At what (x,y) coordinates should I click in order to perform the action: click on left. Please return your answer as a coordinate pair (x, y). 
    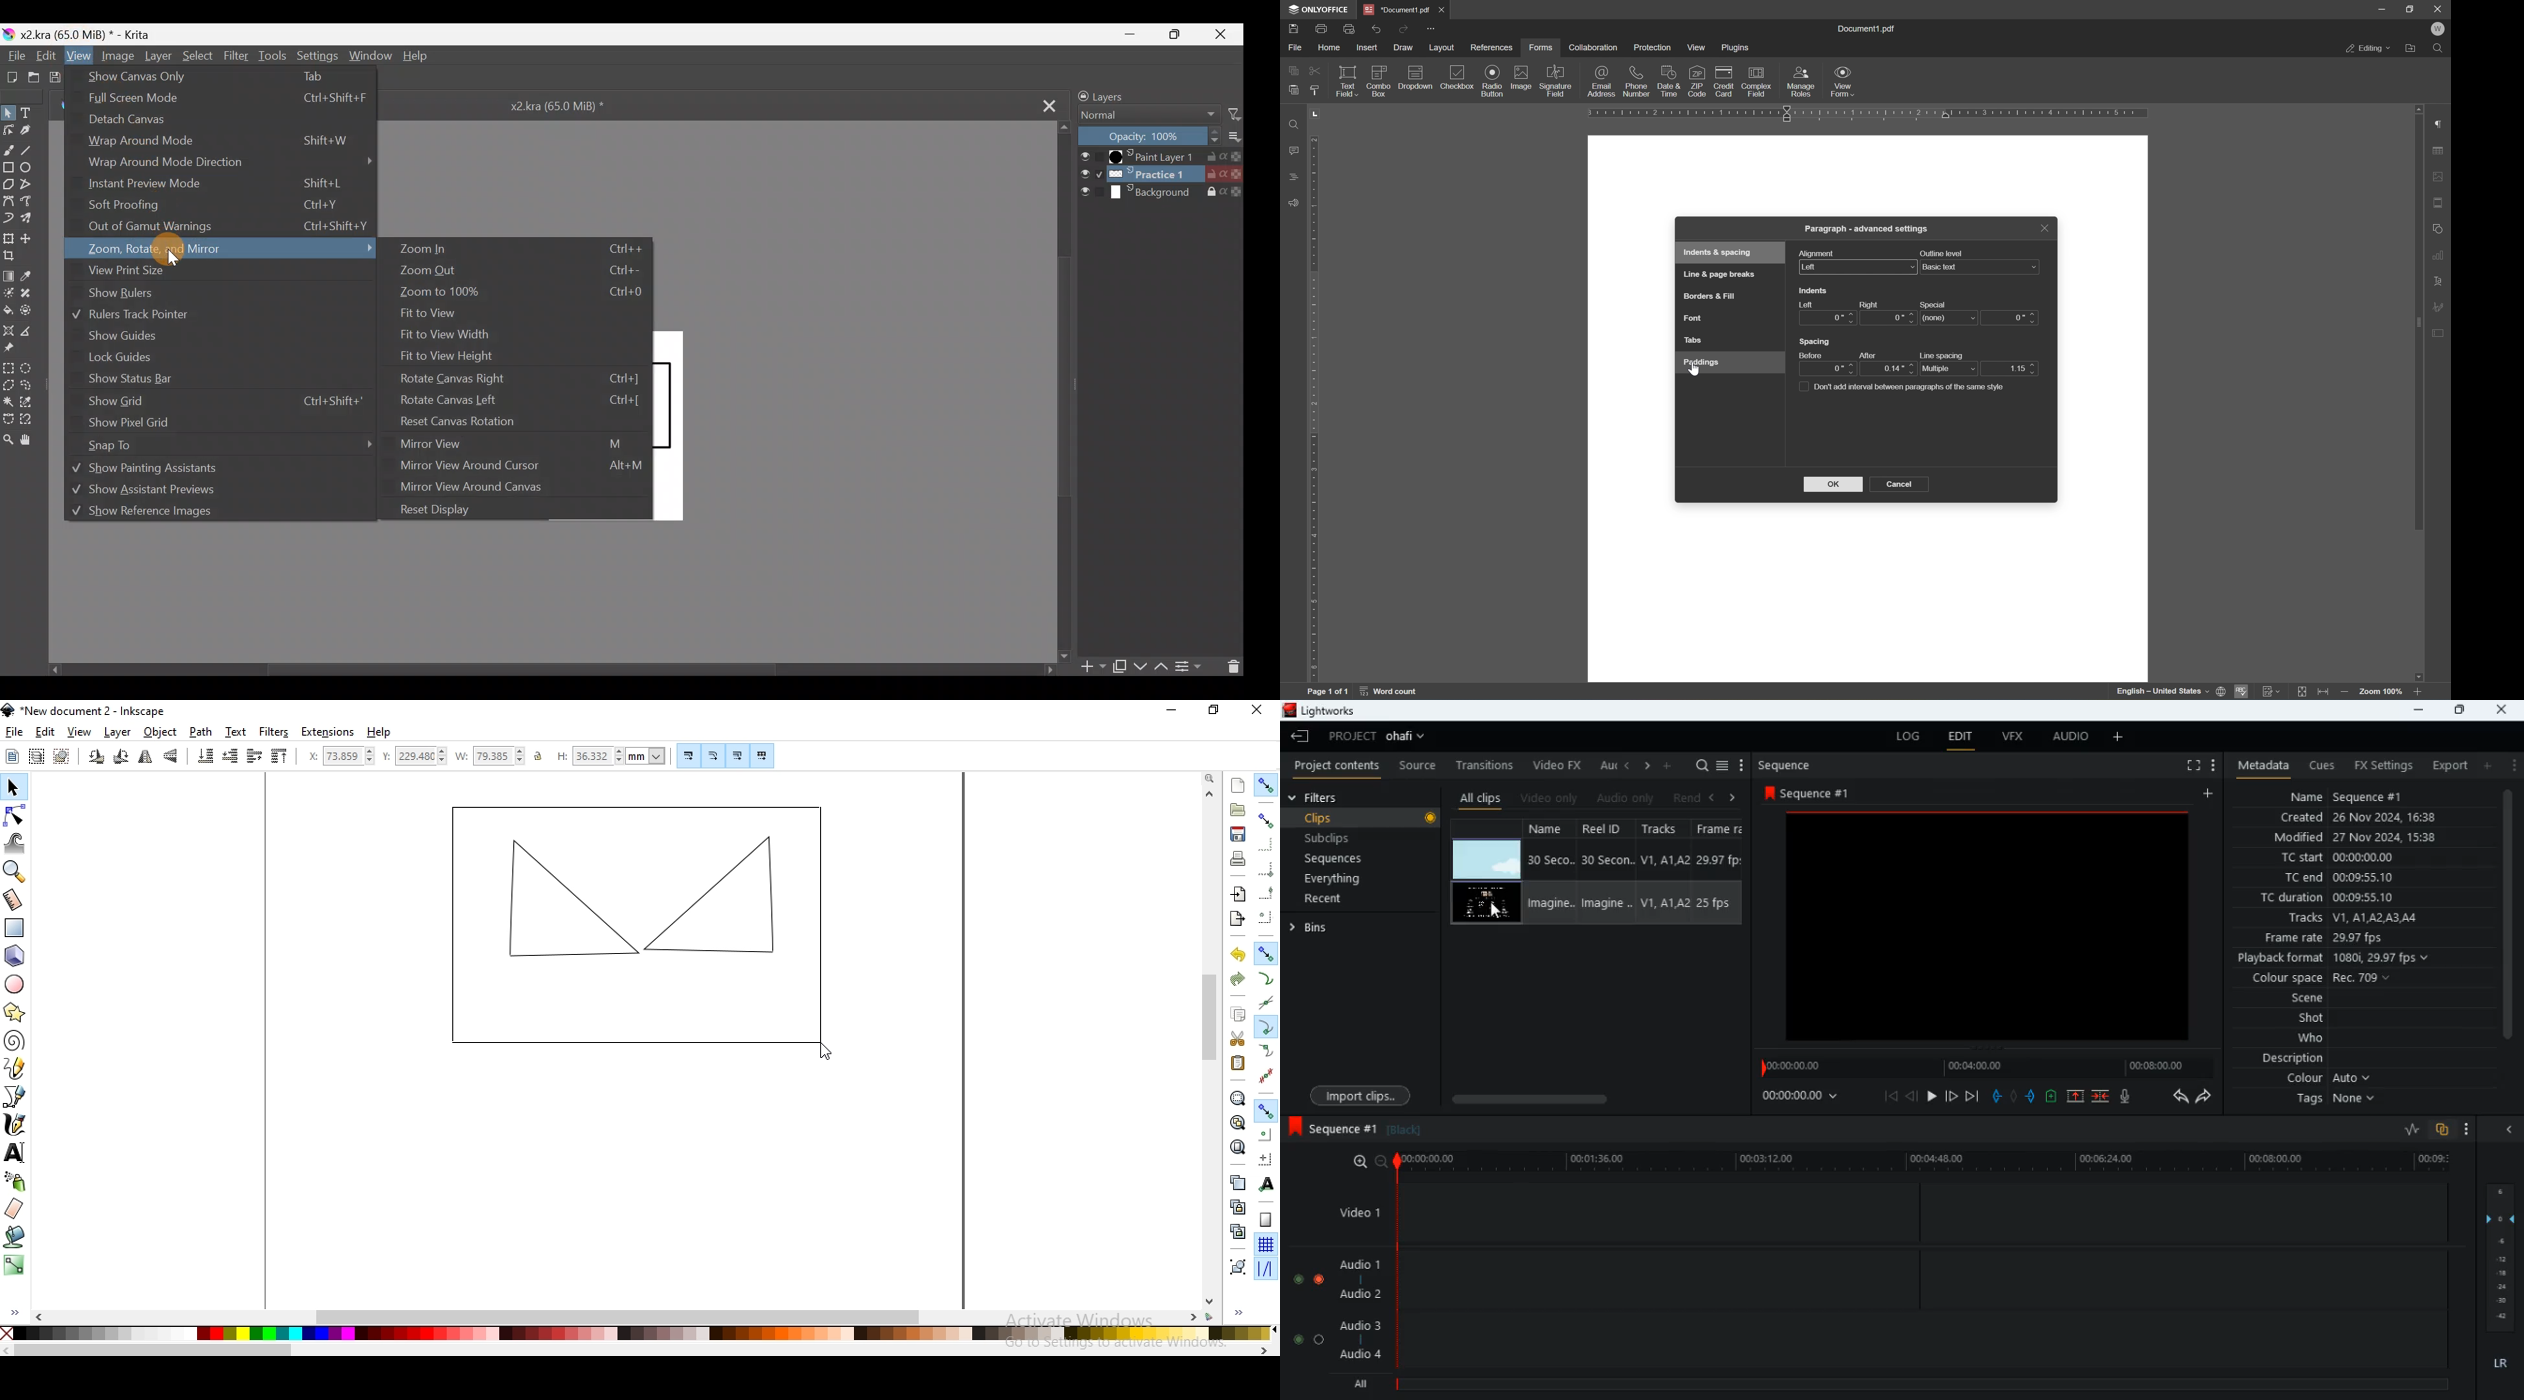
    Looking at the image, I should click on (1804, 304).